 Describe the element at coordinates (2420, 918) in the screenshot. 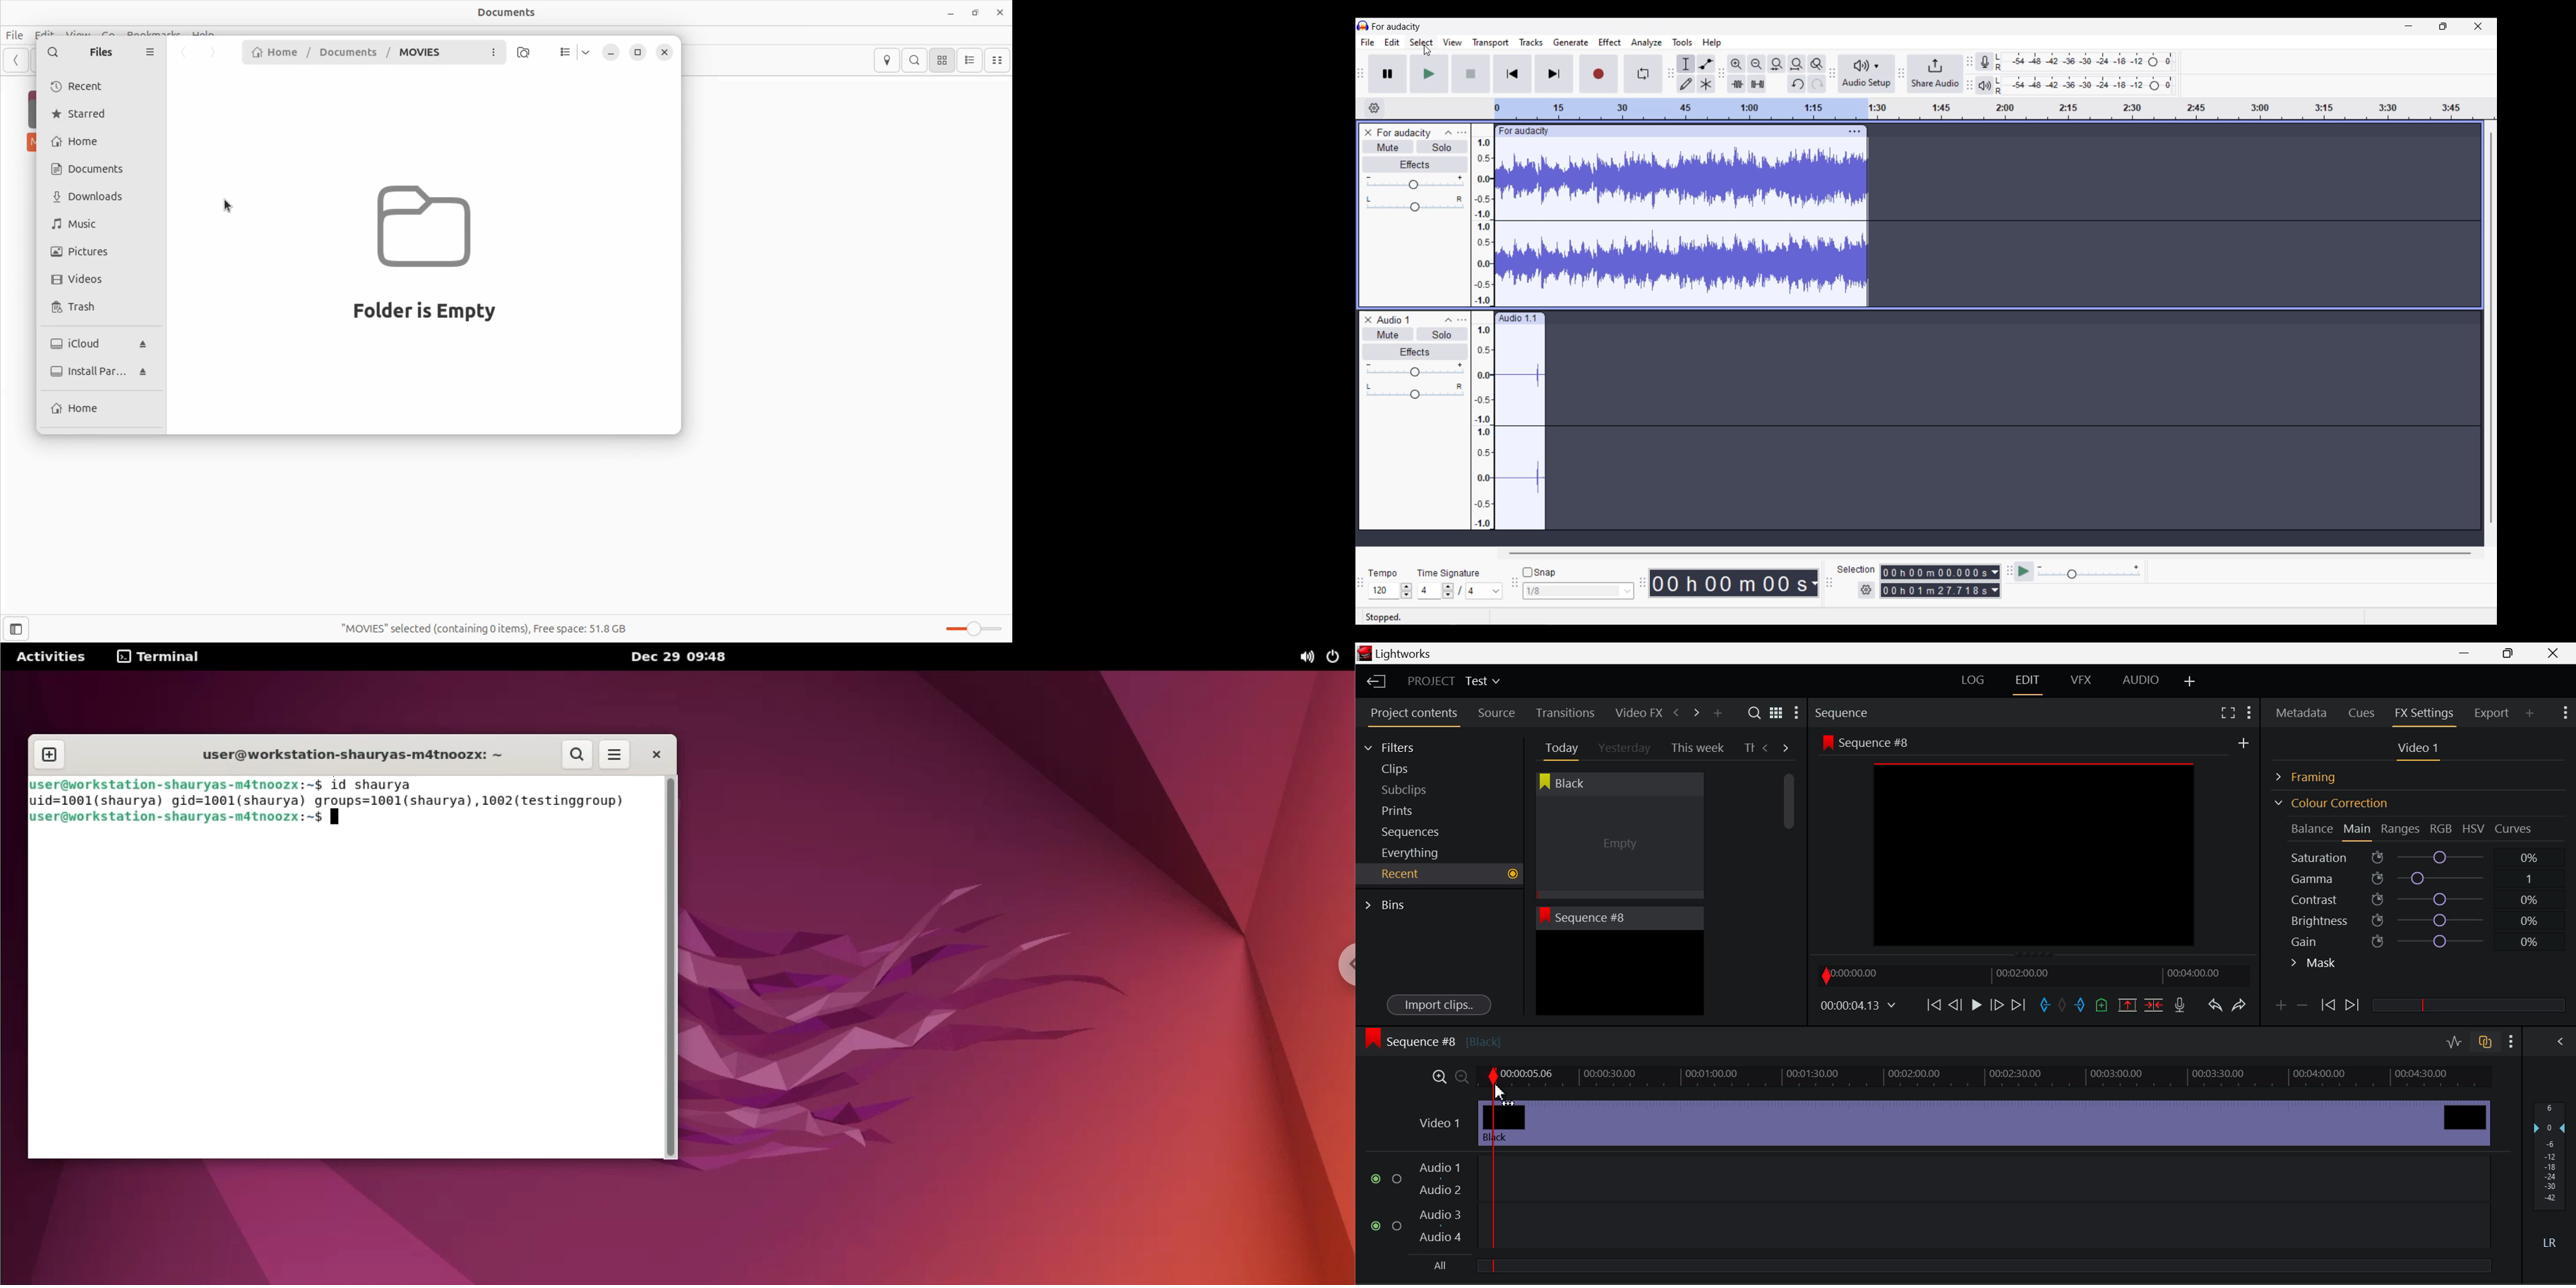

I see `Brightness` at that location.